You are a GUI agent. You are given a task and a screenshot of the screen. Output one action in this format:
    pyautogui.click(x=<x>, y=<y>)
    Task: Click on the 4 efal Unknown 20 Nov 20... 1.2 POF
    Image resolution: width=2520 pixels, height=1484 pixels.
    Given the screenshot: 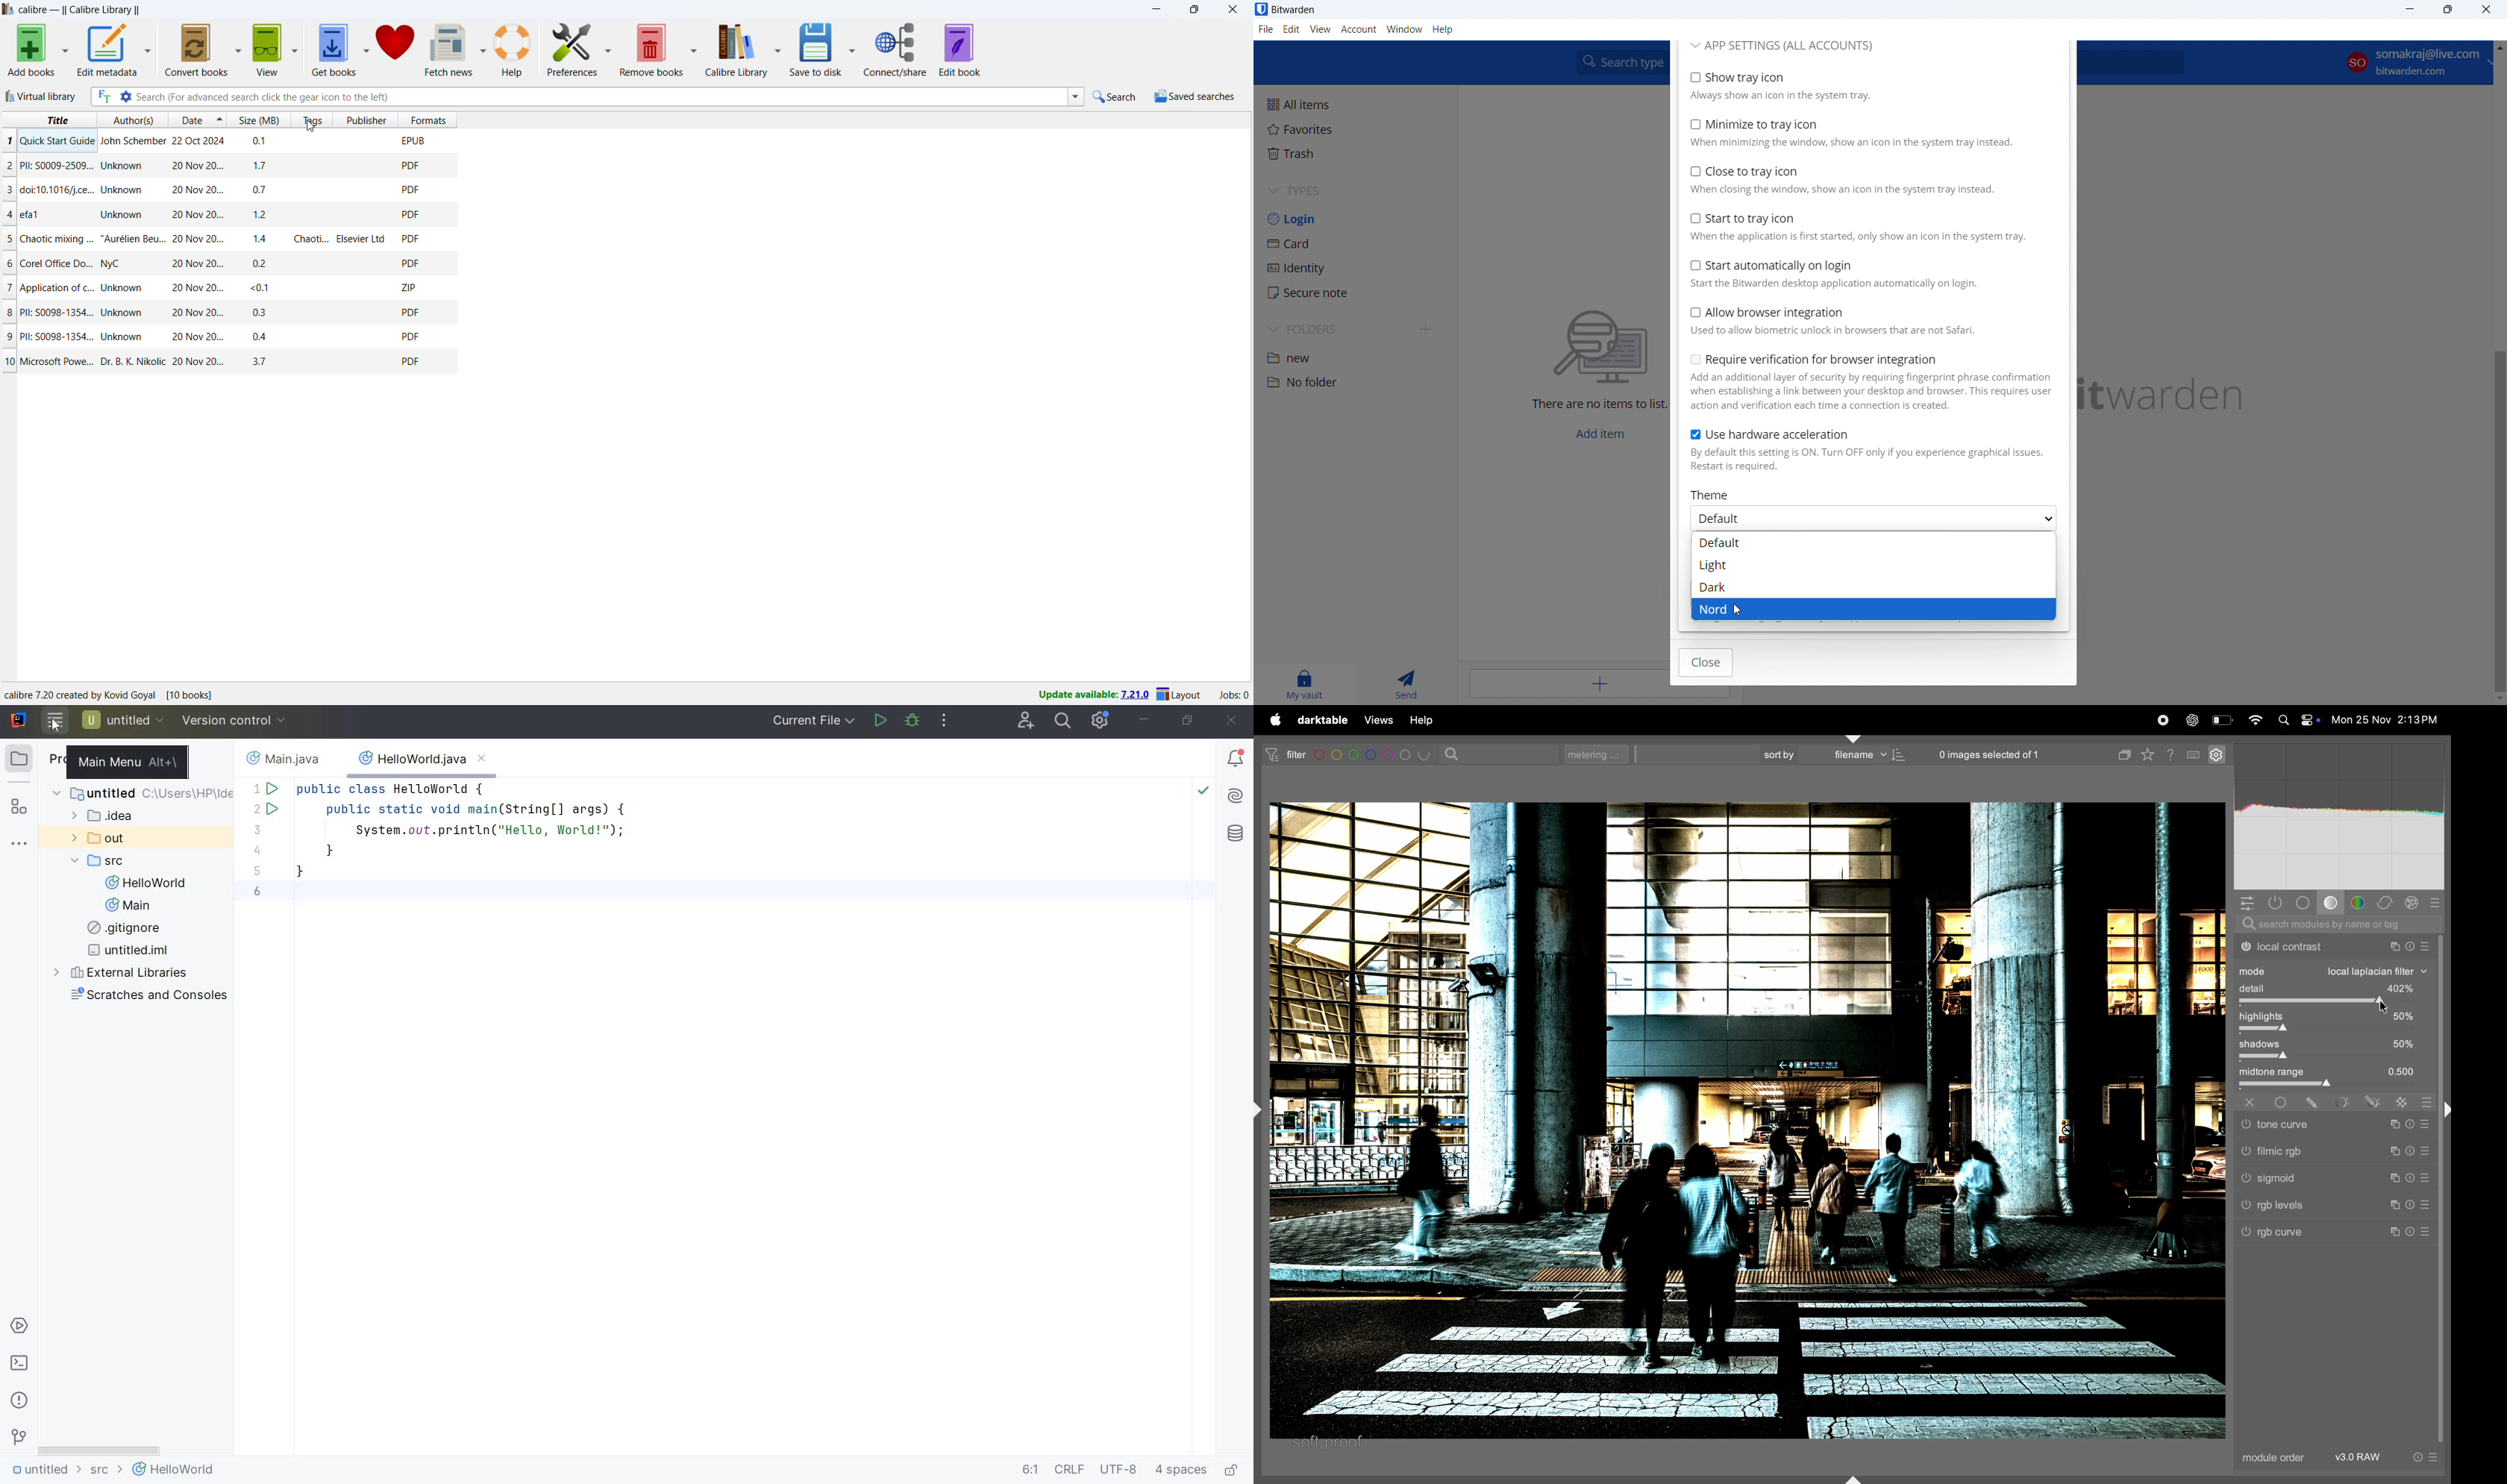 What is the action you would take?
    pyautogui.click(x=230, y=213)
    